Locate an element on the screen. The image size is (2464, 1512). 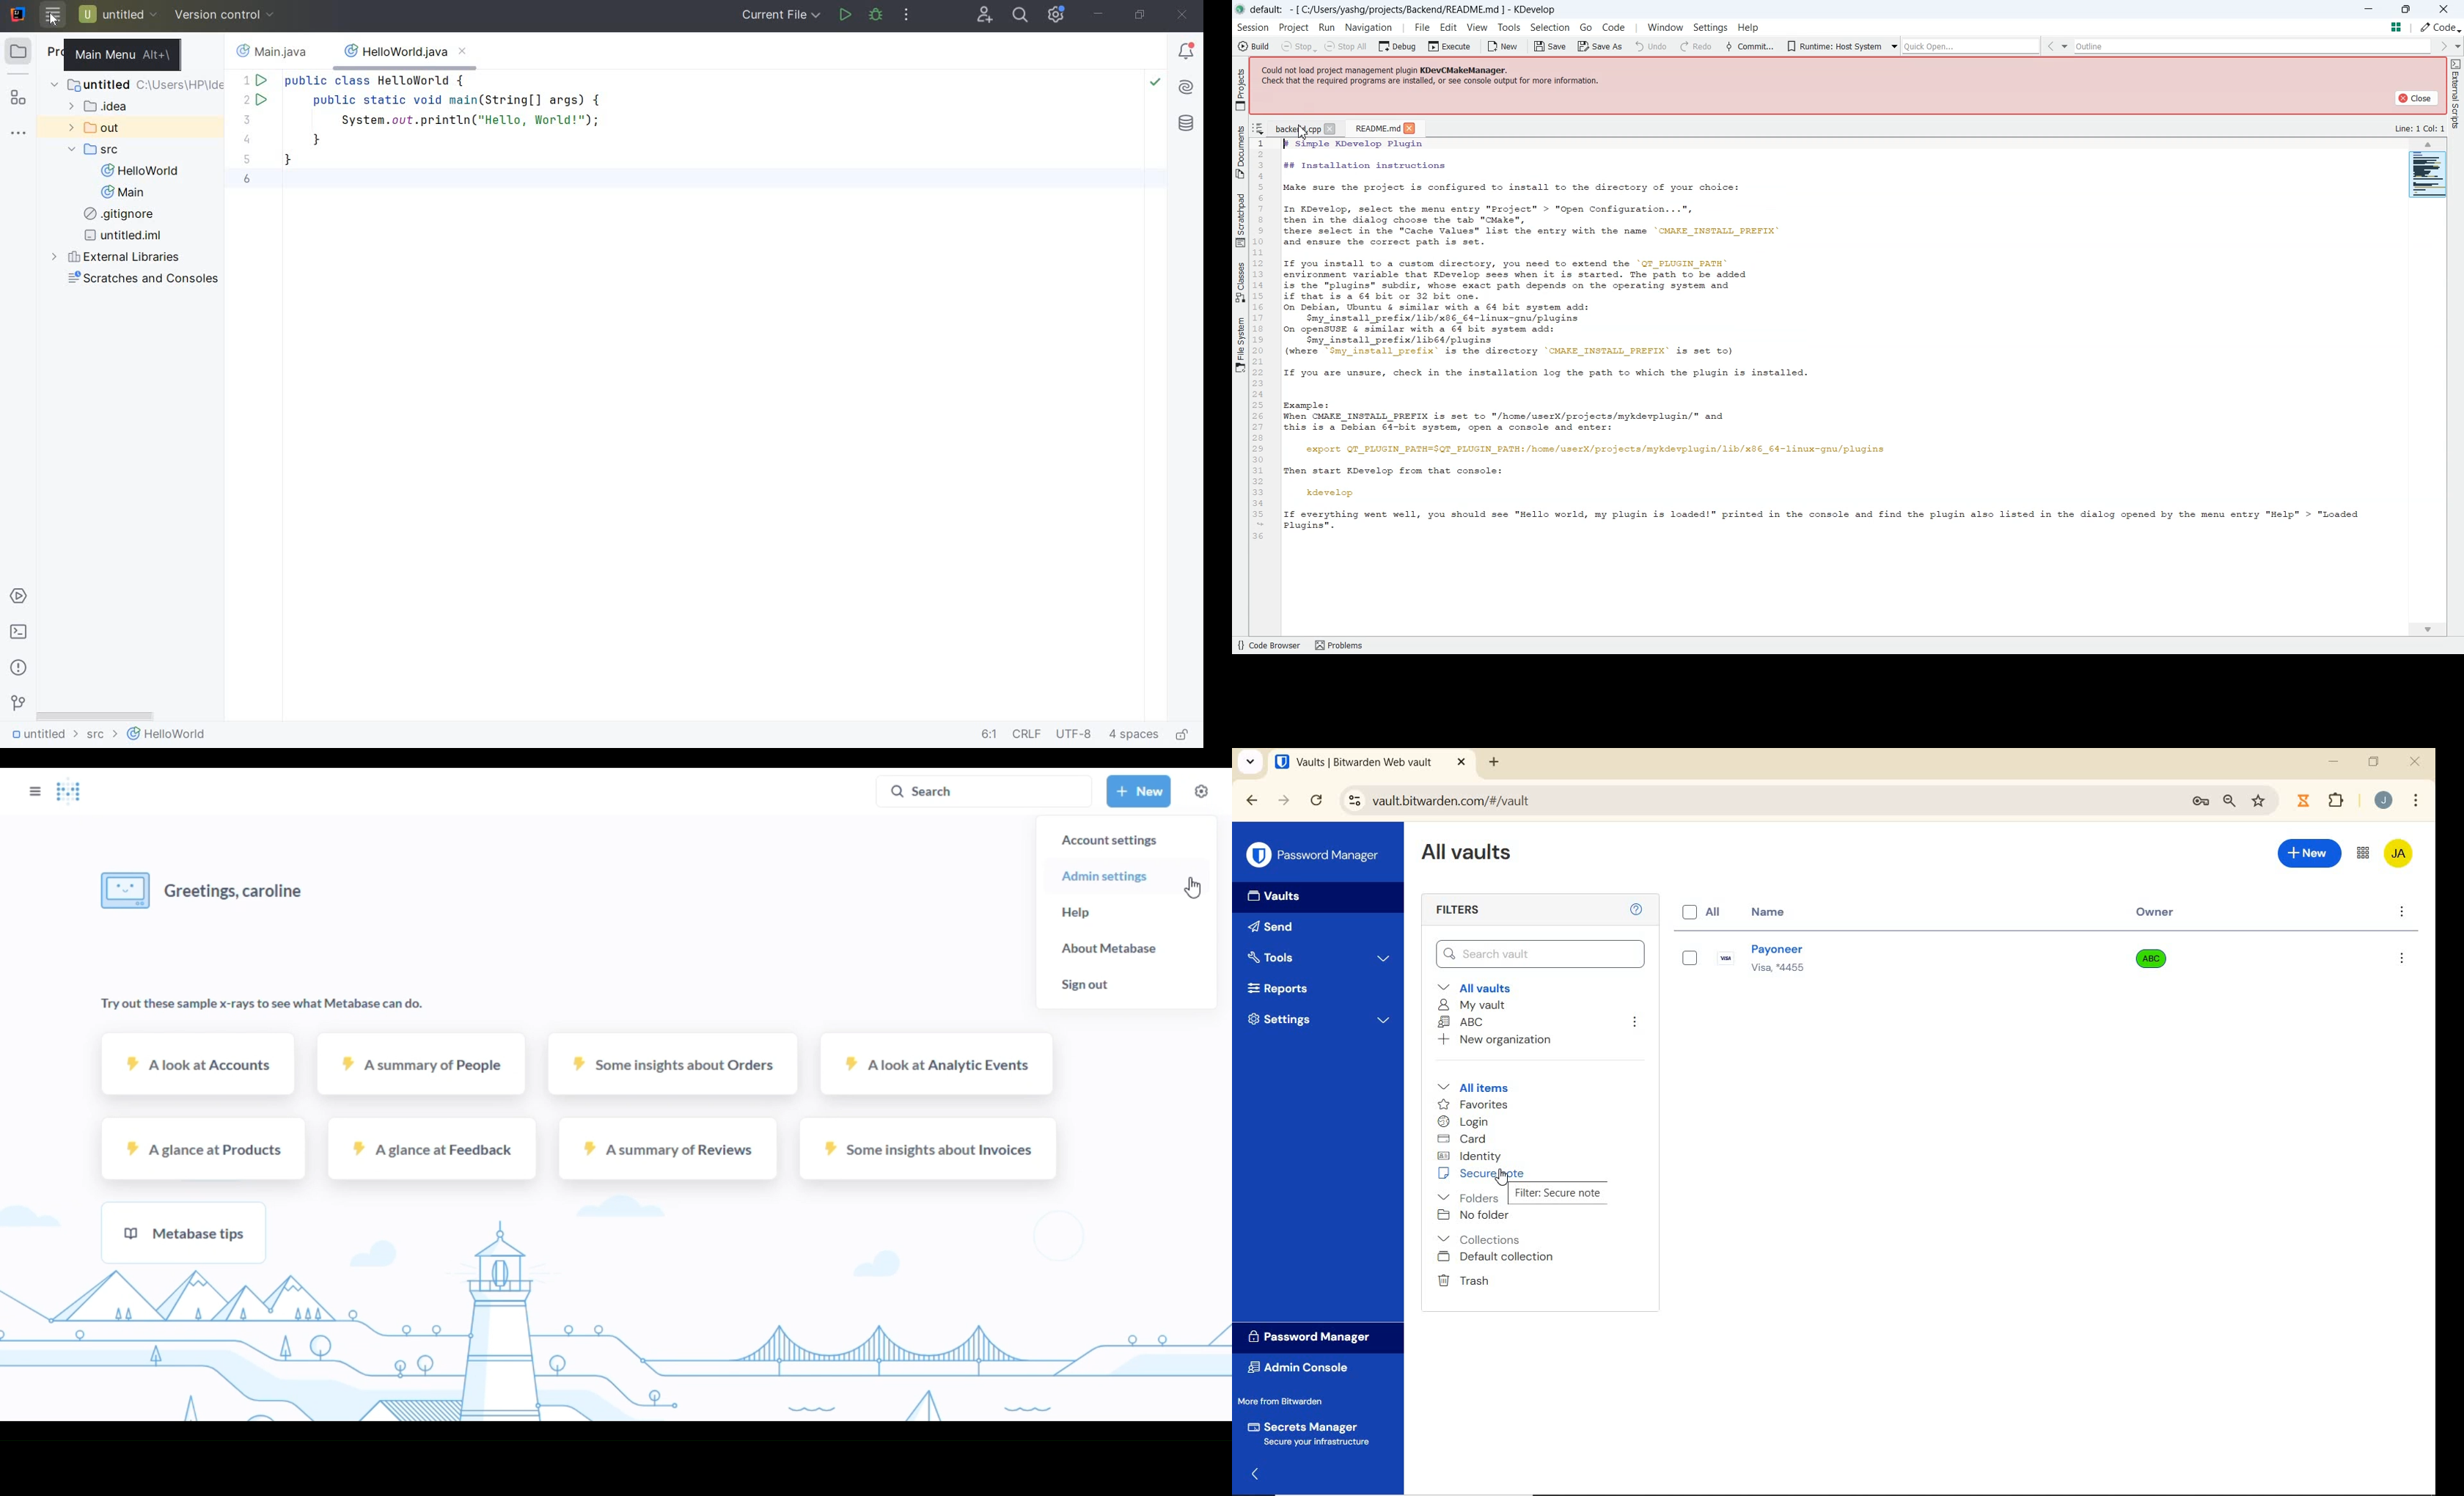
Example:
When CMAKE_INSTALL PREFIX is set to "/home/userX/projects/mykdevplugin/" and
[ah ch in. Slit EAE SRevEaN. Rae's RRS Slt salibass is located at coordinates (1509, 416).